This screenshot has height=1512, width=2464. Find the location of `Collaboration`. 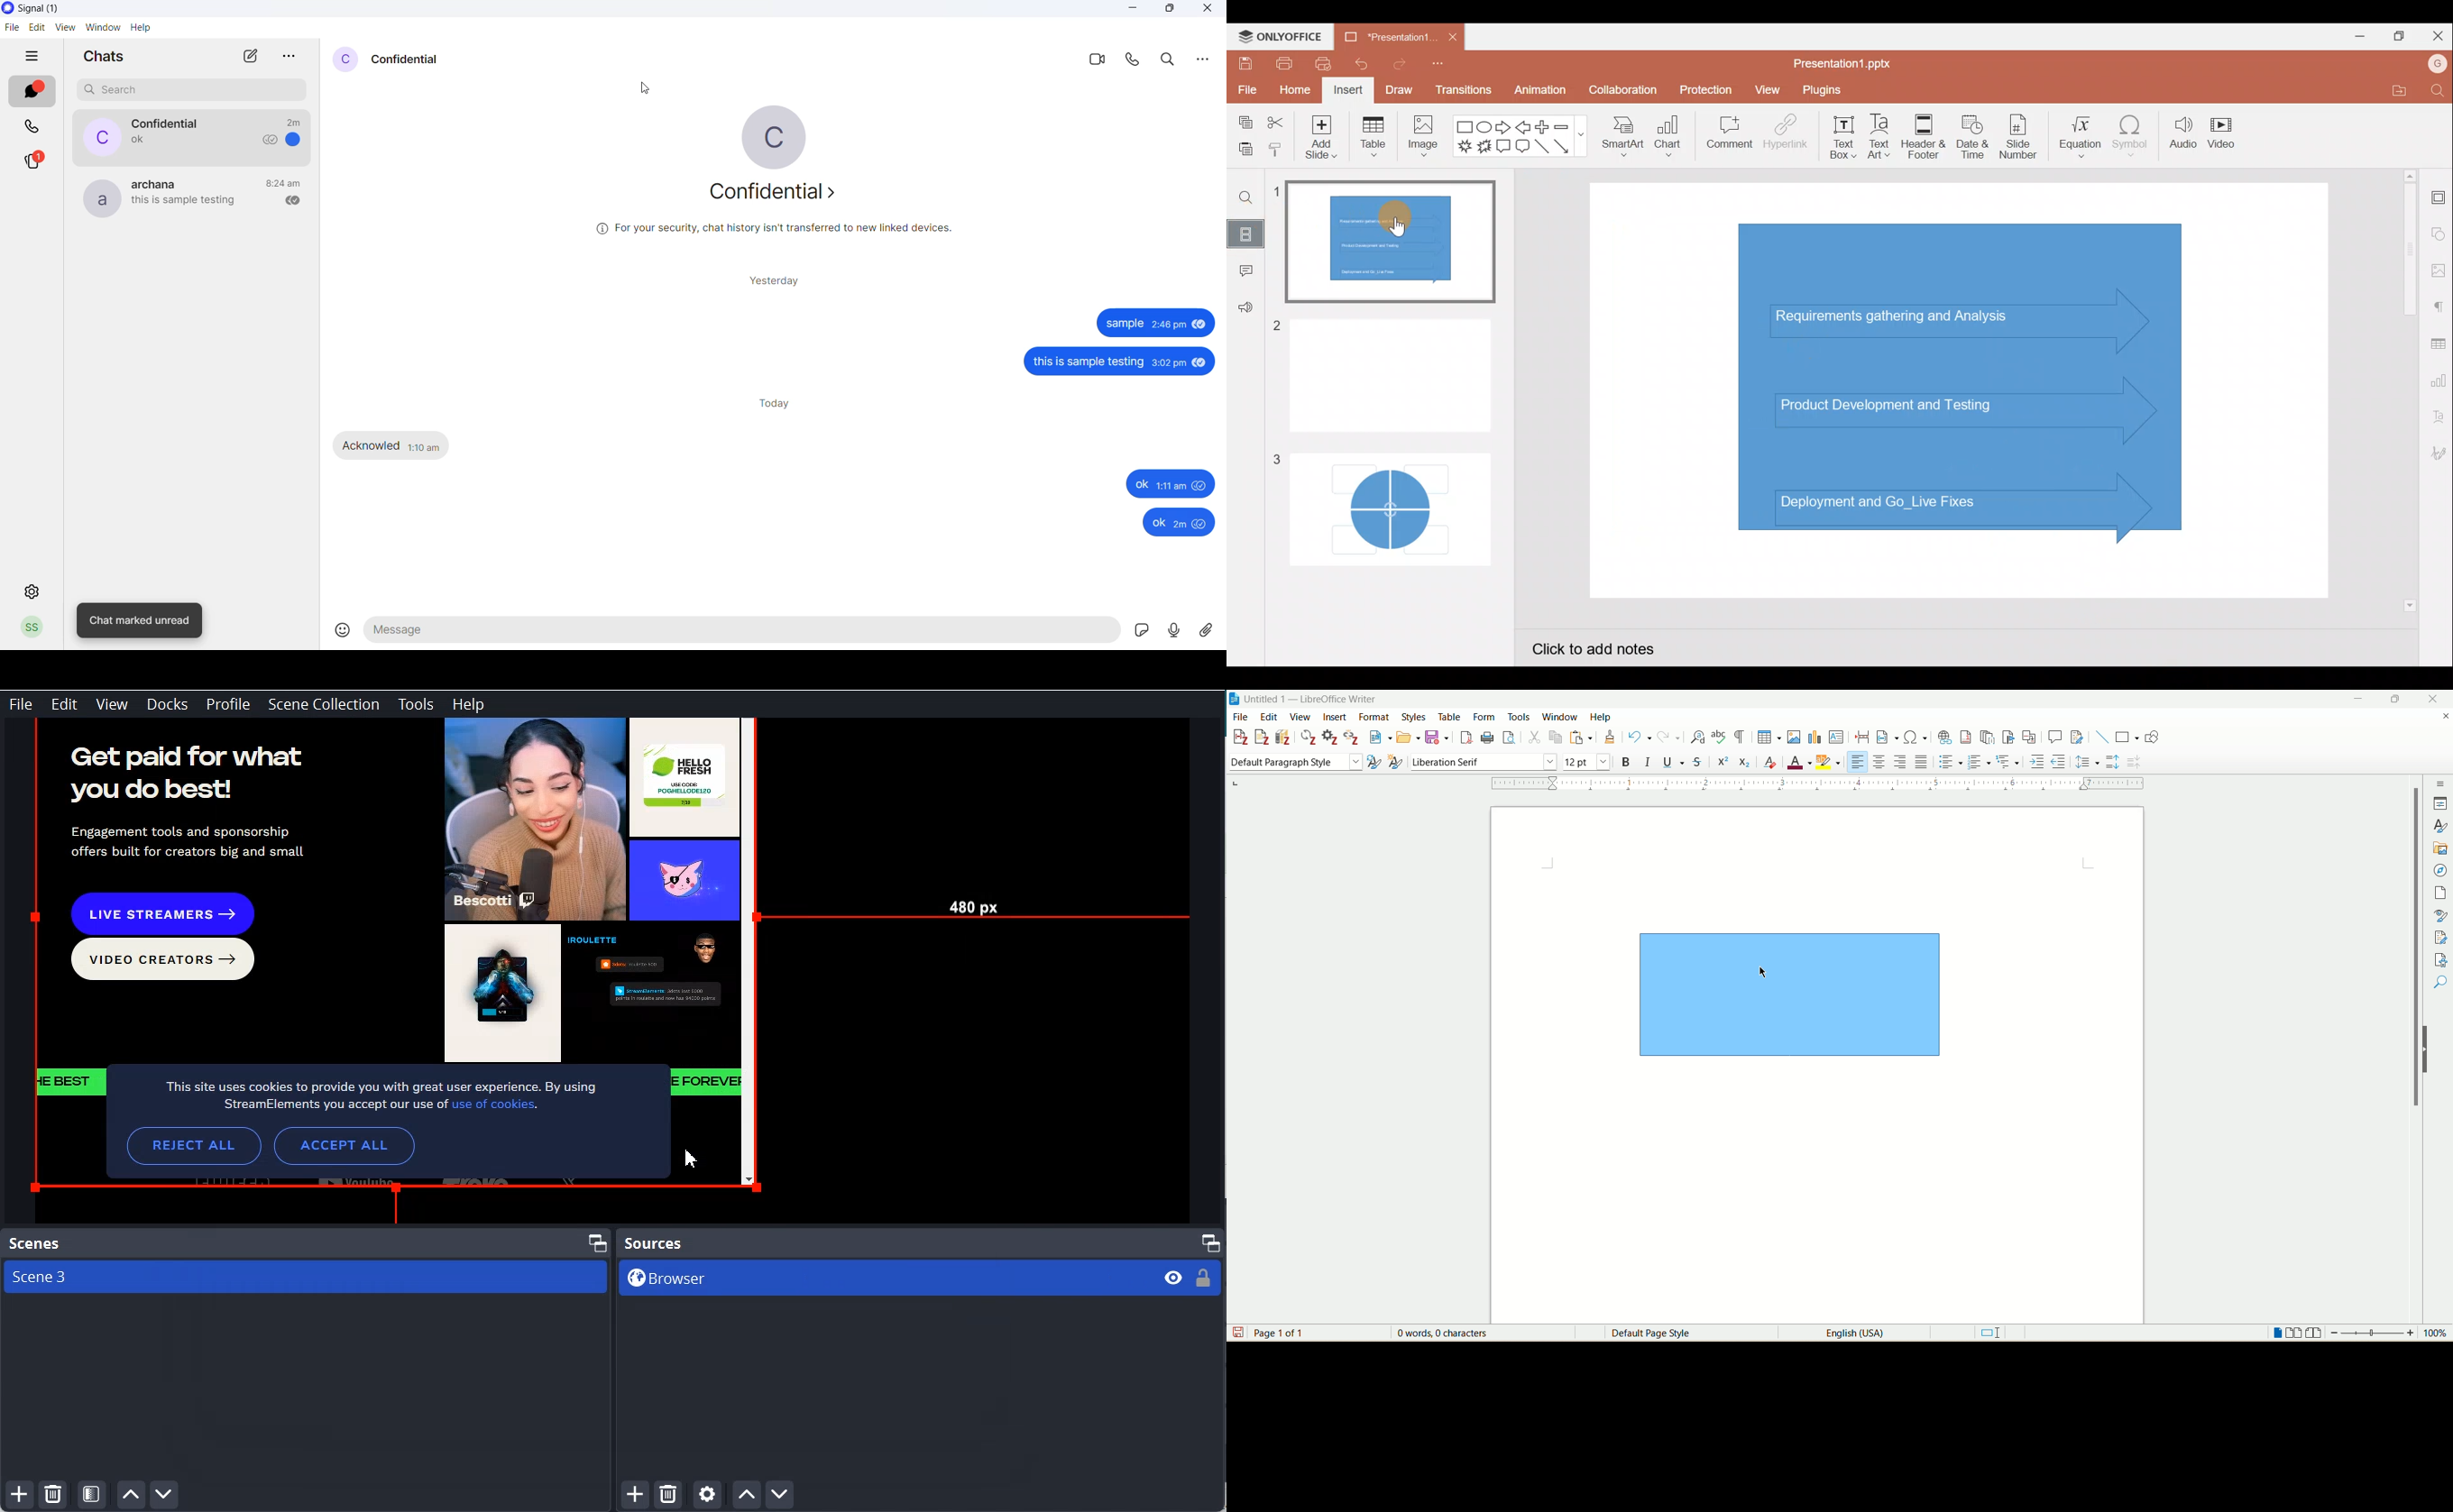

Collaboration is located at coordinates (1621, 90).